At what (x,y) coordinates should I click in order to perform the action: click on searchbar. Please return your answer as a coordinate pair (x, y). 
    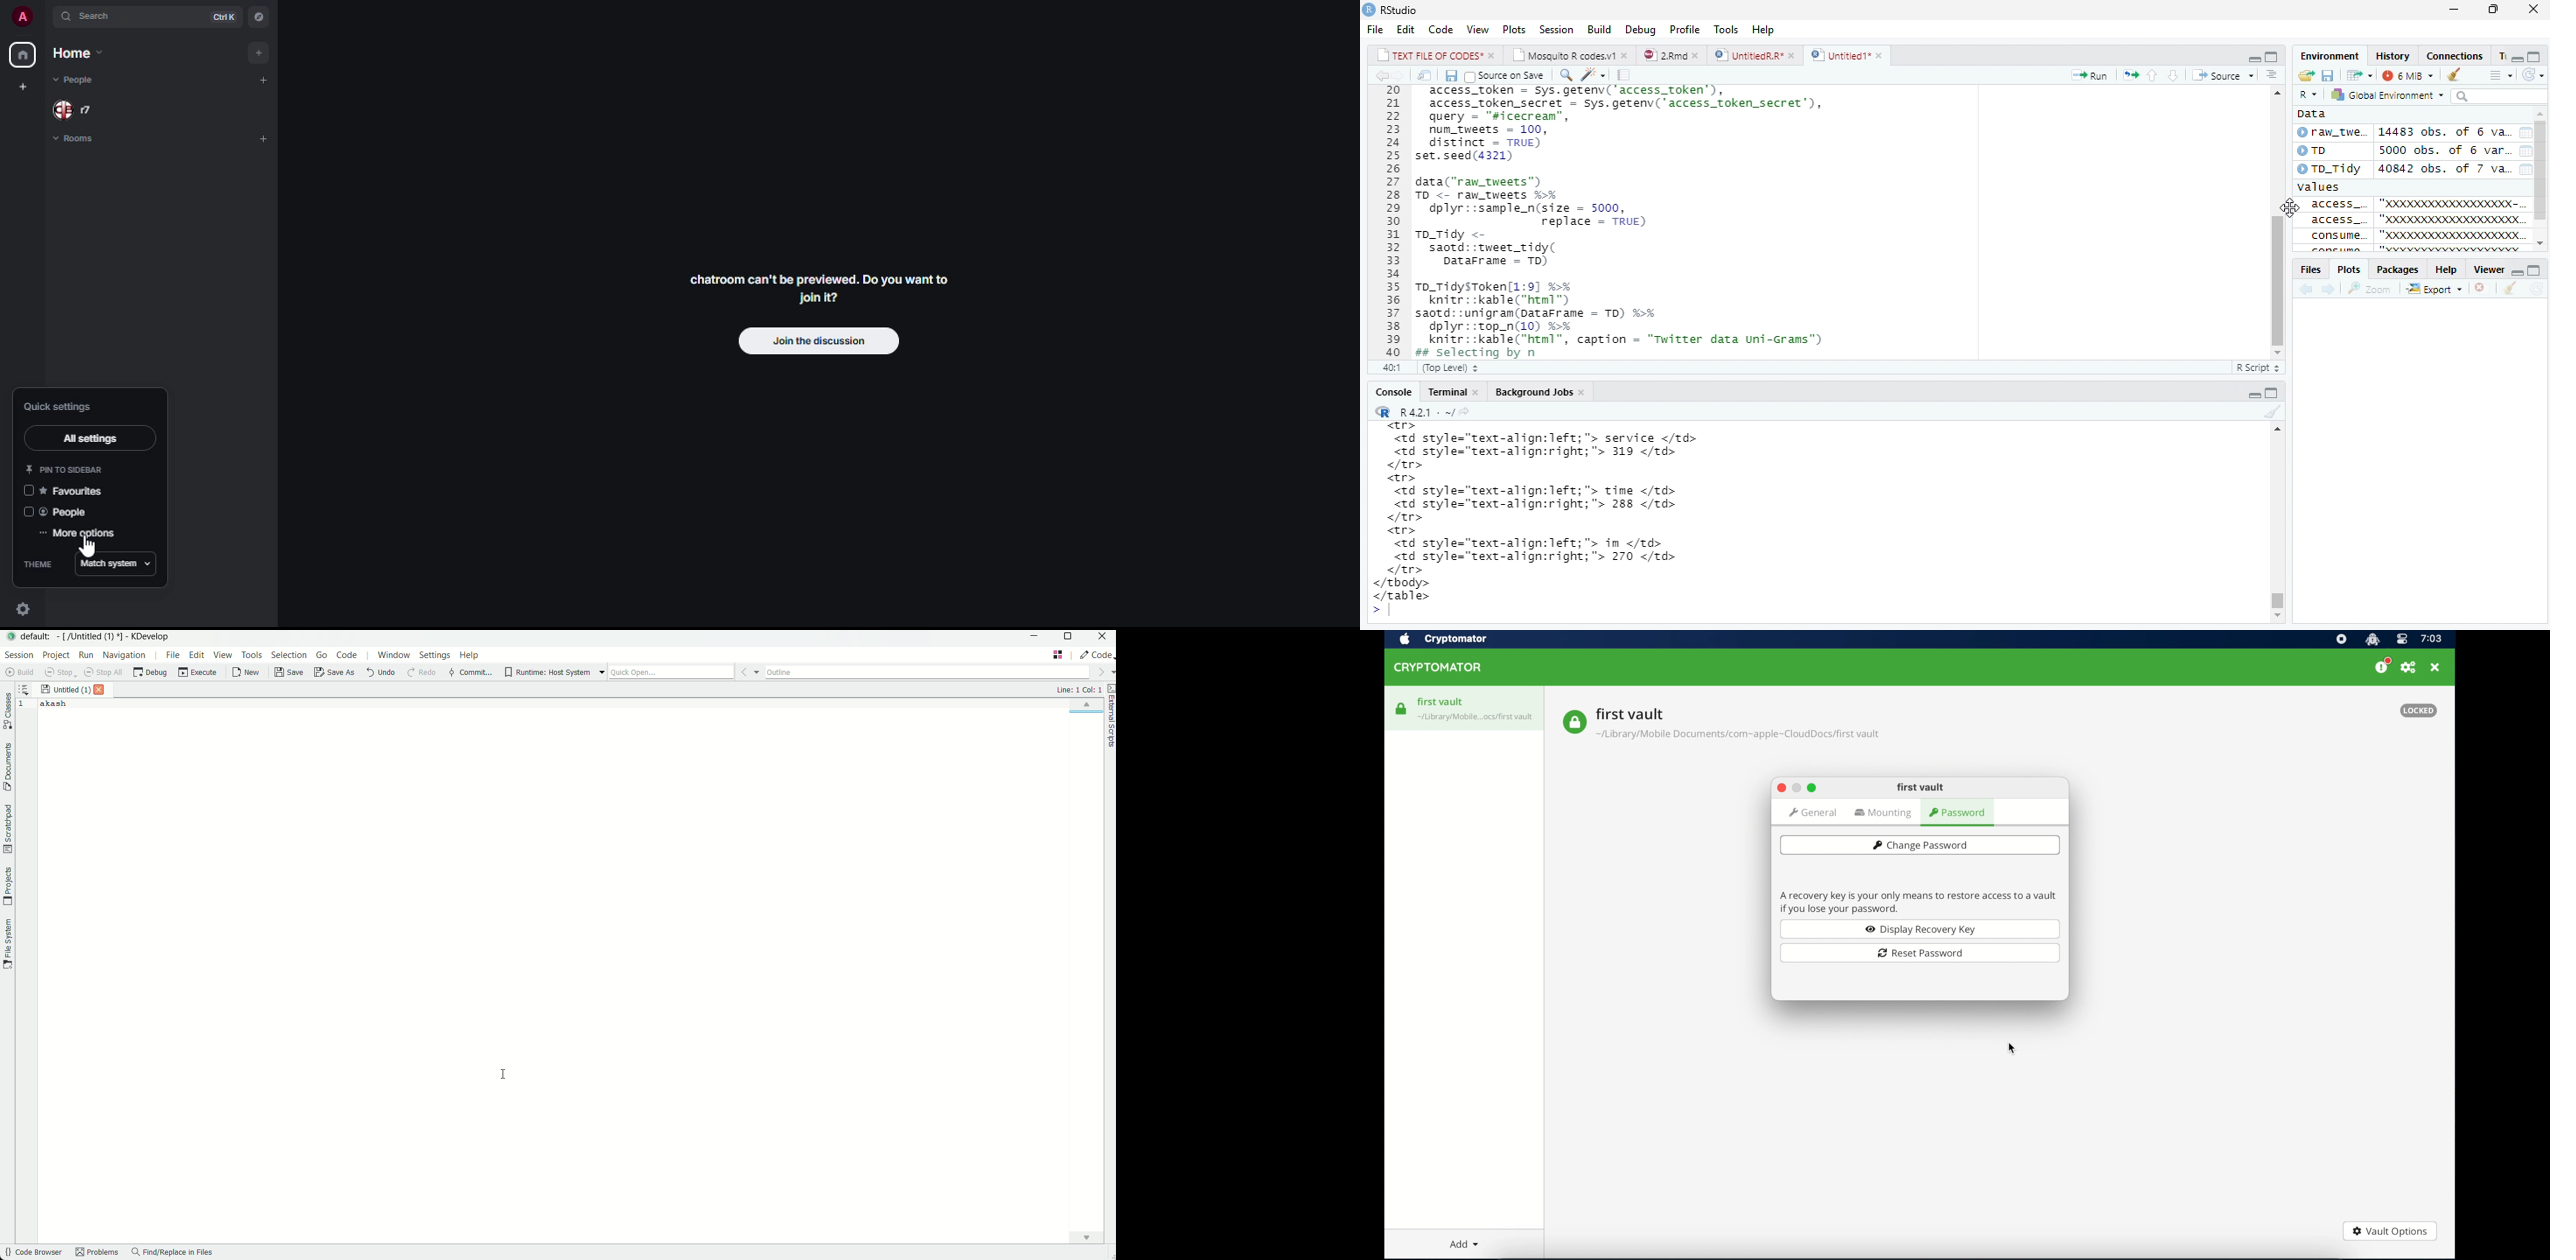
    Looking at the image, I should click on (2503, 97).